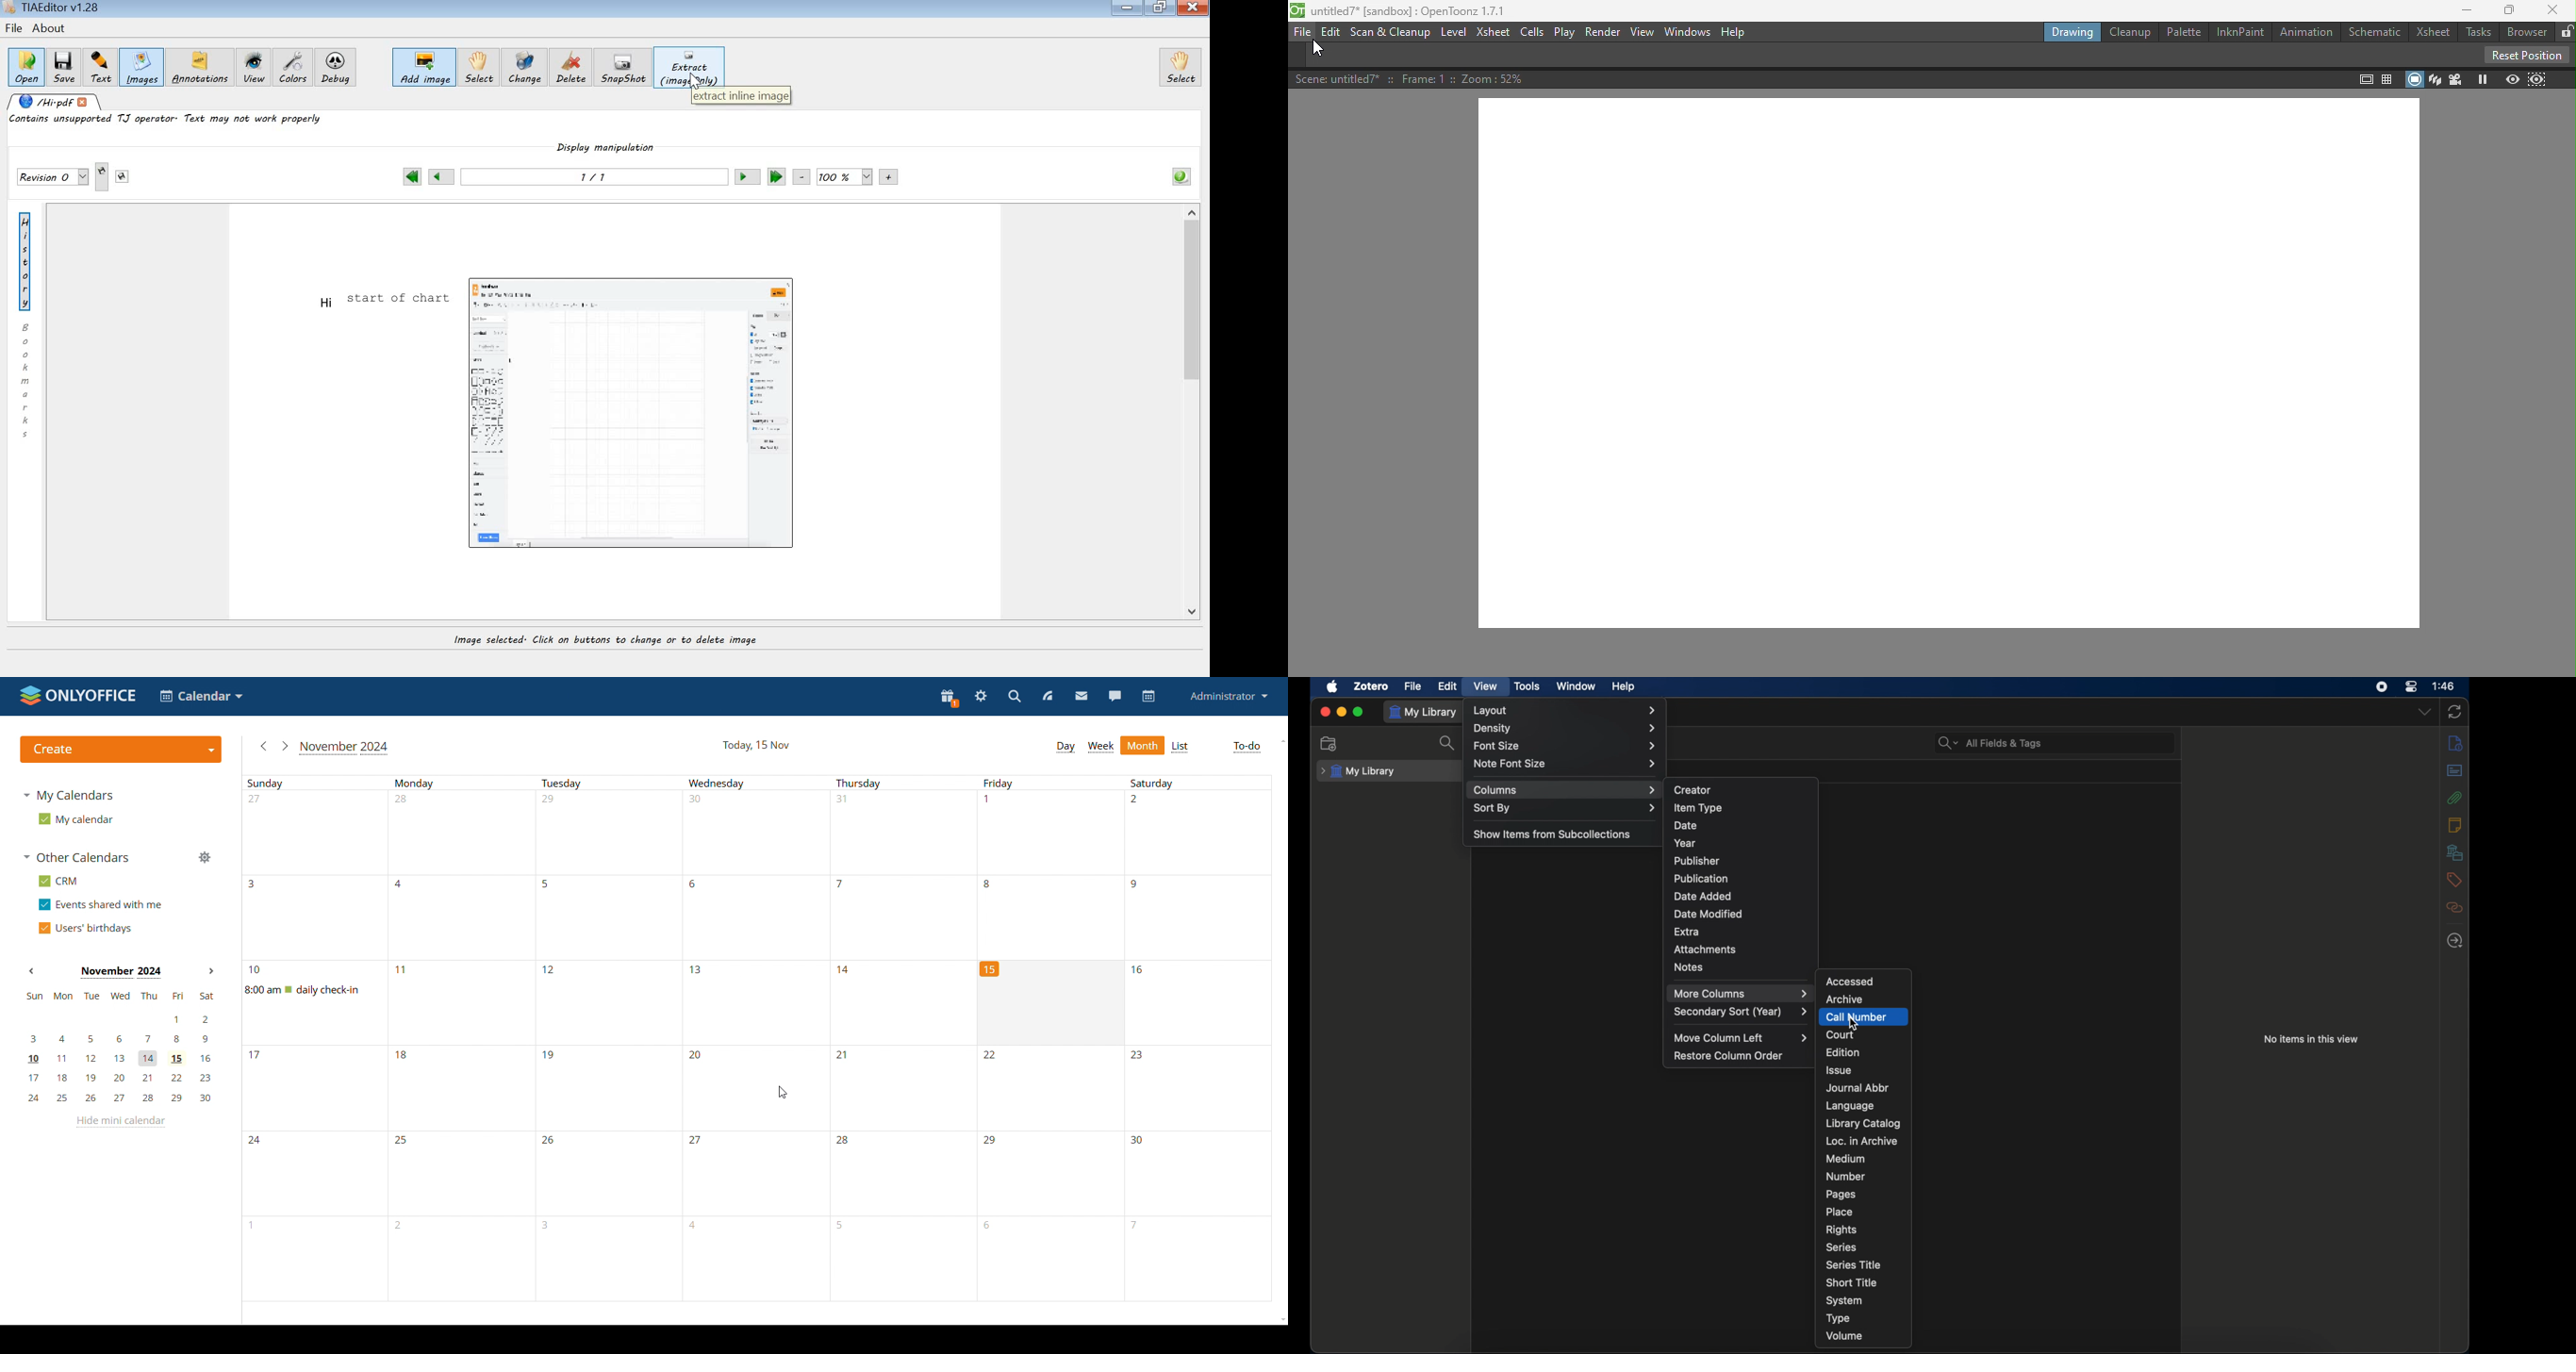 This screenshot has width=2576, height=1372. What do you see at coordinates (1840, 1212) in the screenshot?
I see `place` at bounding box center [1840, 1212].